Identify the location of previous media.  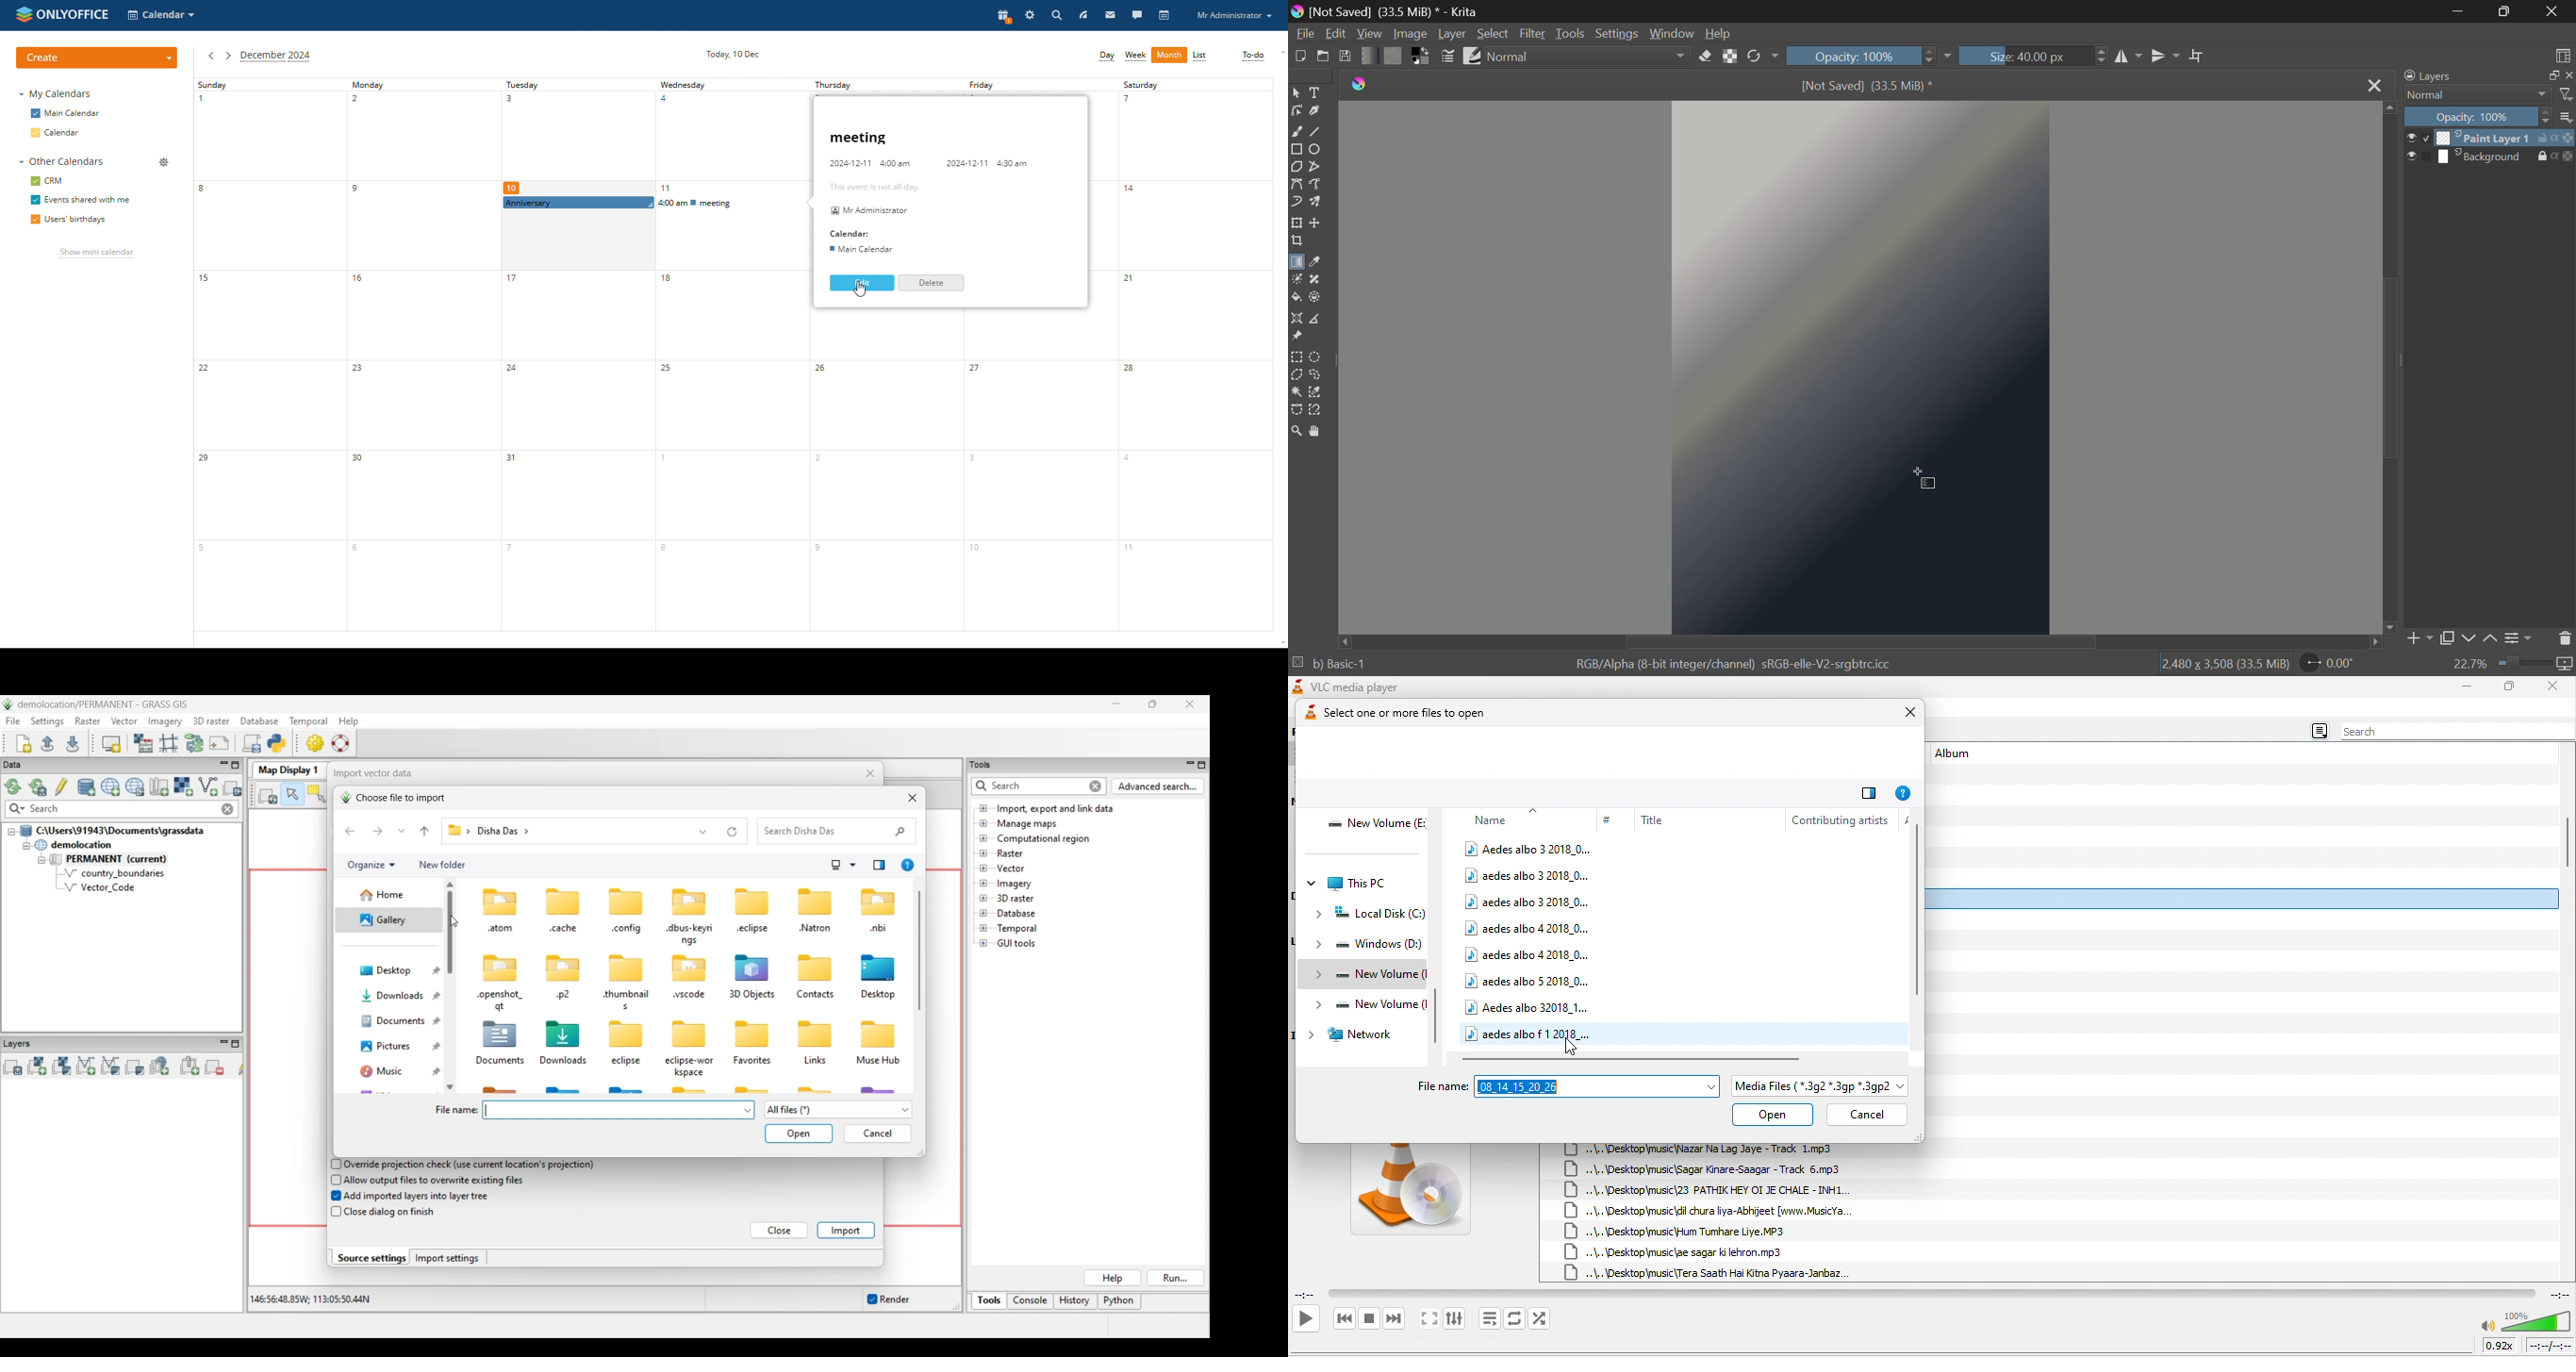
(1344, 1319).